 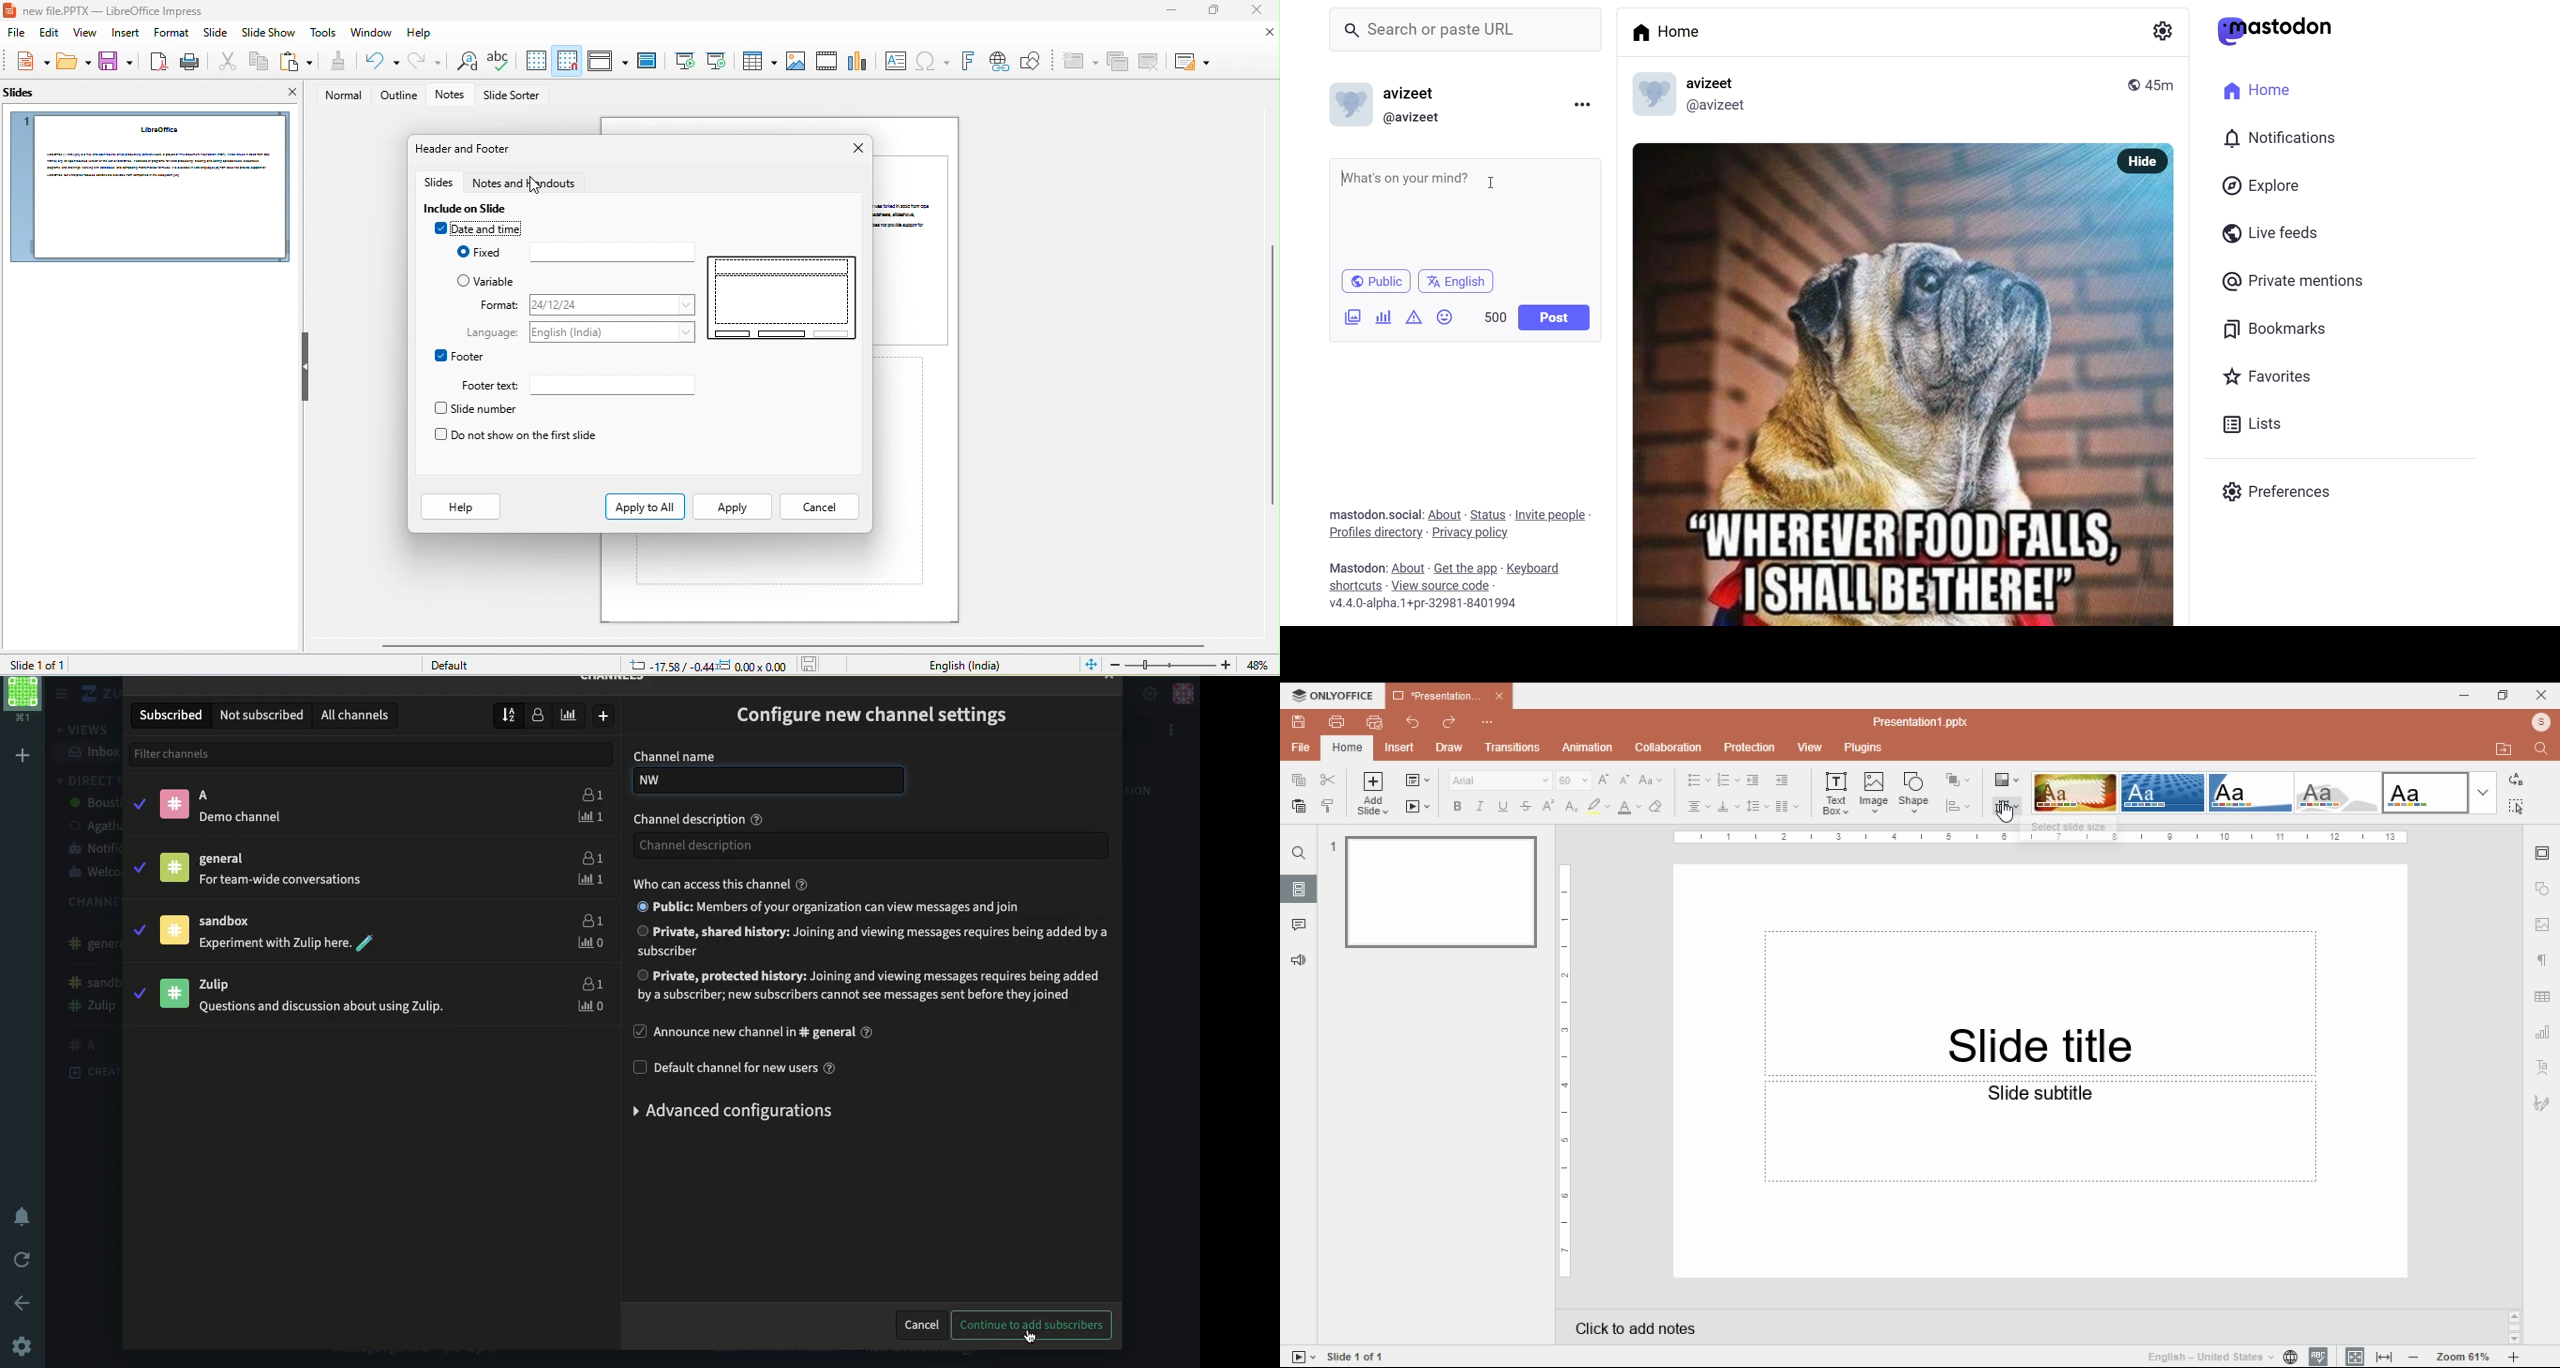 I want to click on image settings, so click(x=2543, y=926).